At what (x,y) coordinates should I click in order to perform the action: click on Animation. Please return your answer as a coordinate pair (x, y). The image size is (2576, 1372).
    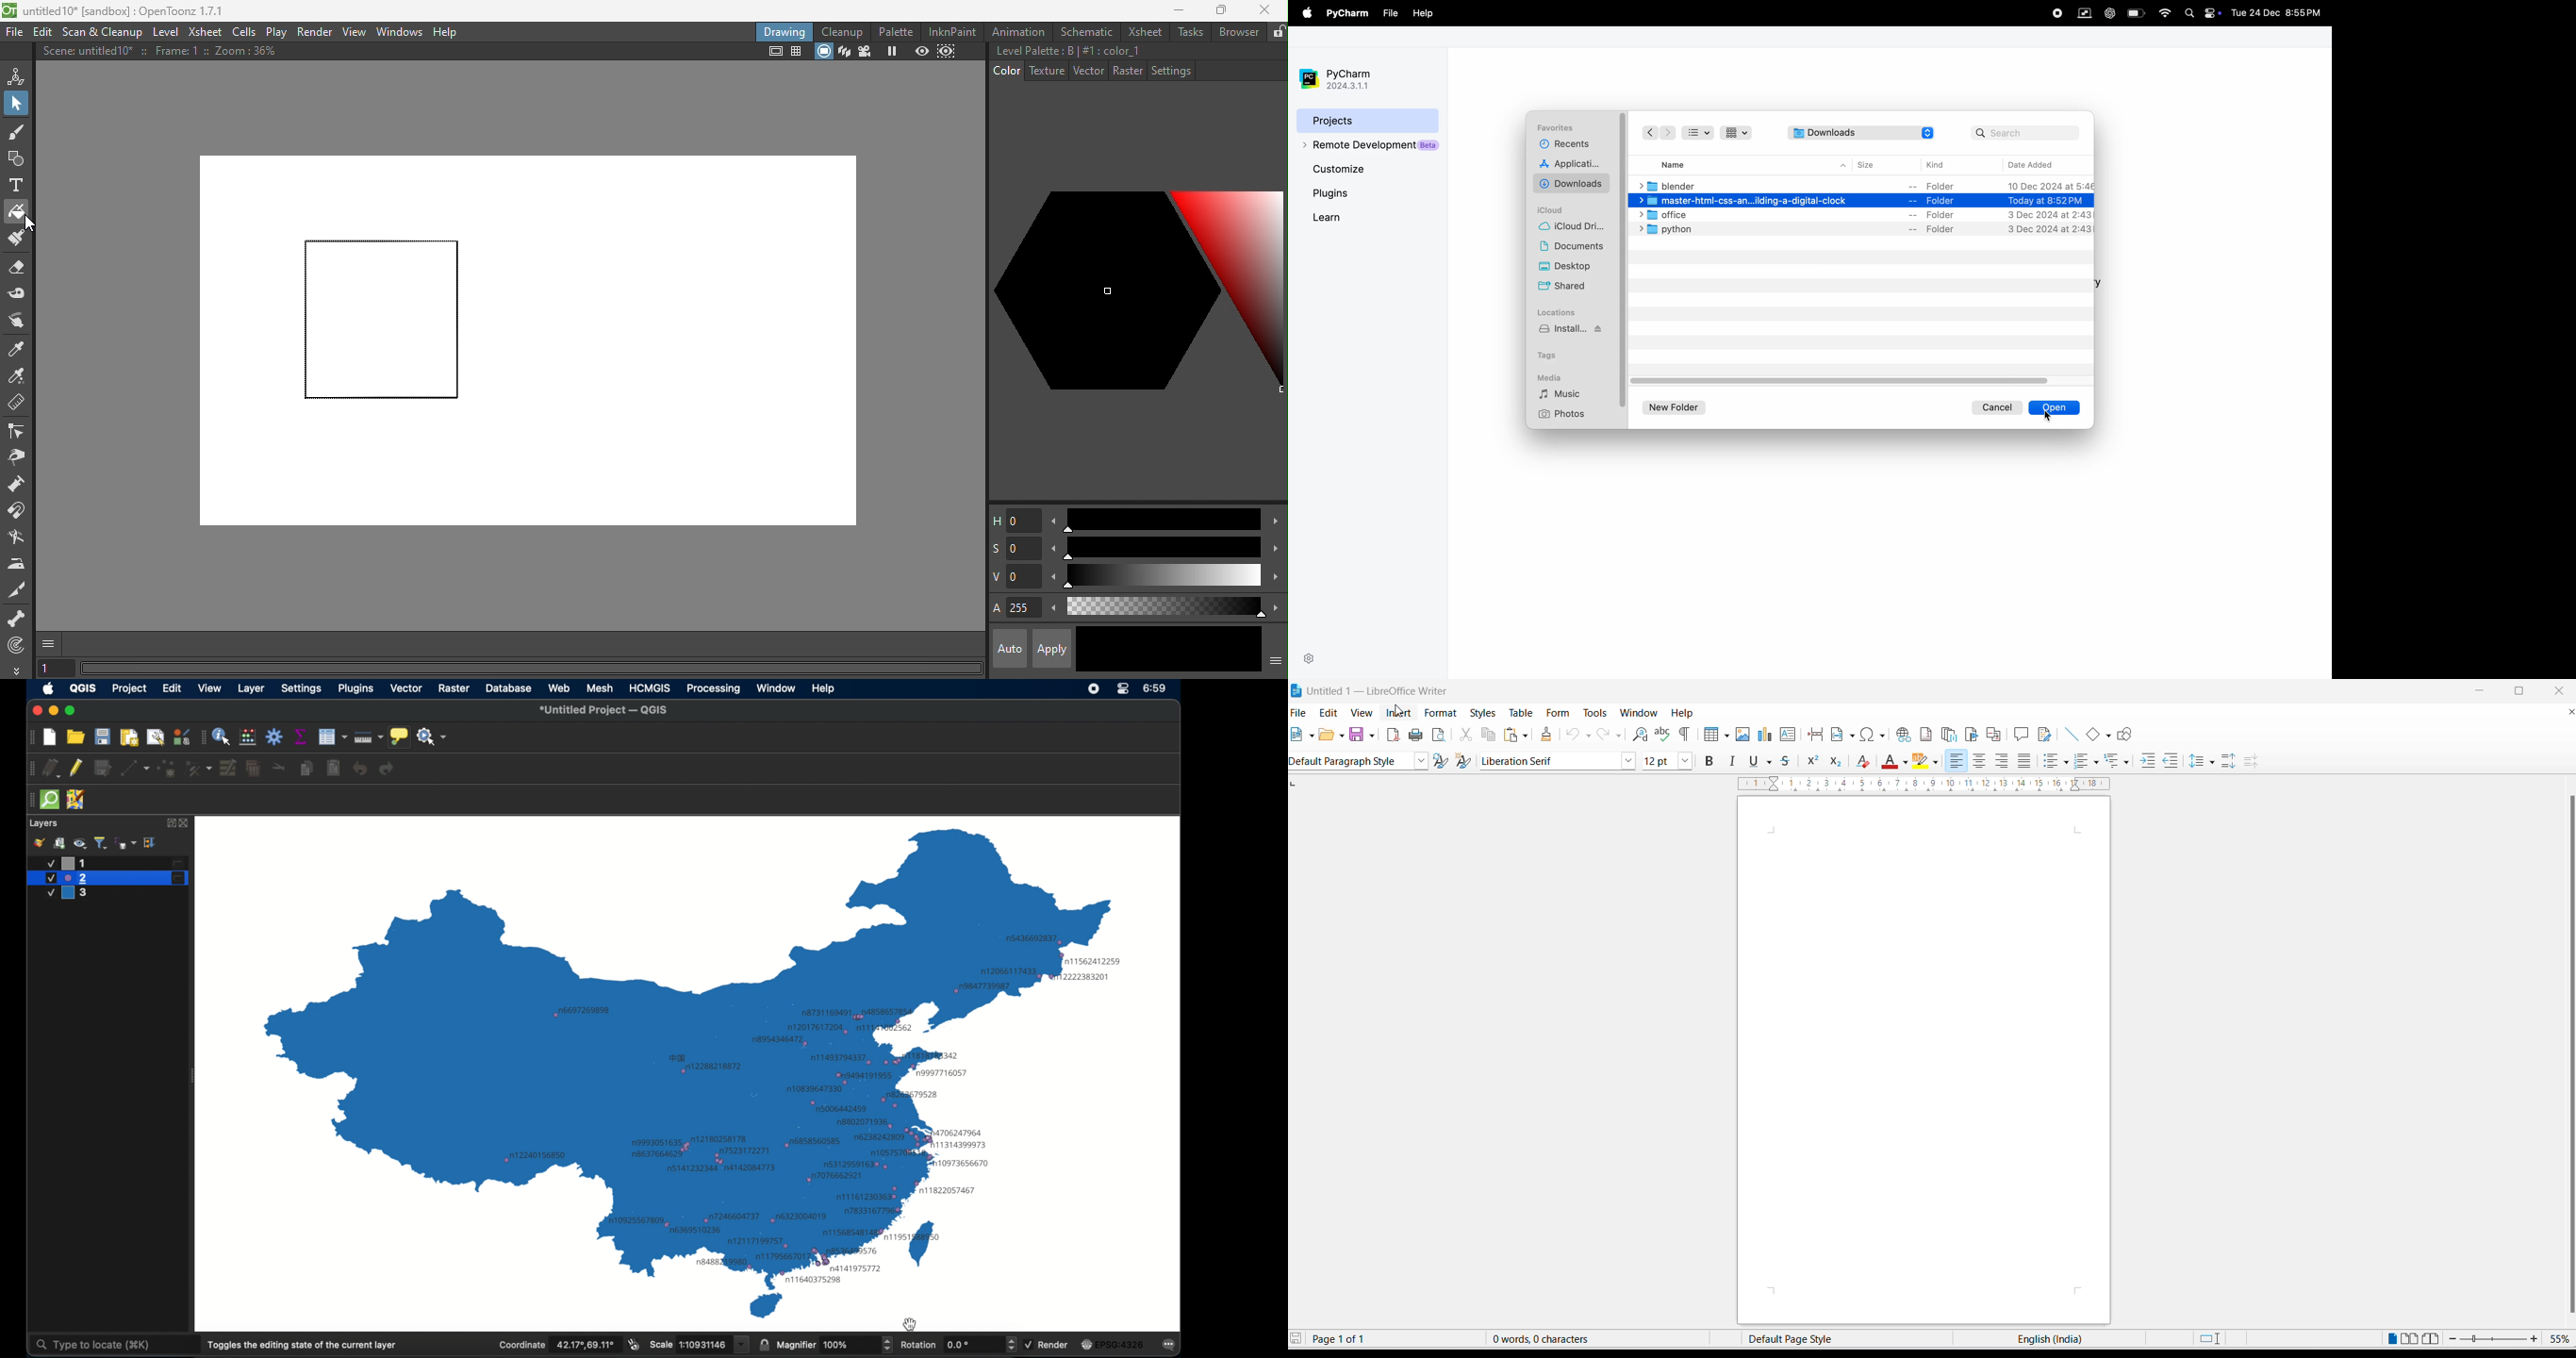
    Looking at the image, I should click on (1019, 30).